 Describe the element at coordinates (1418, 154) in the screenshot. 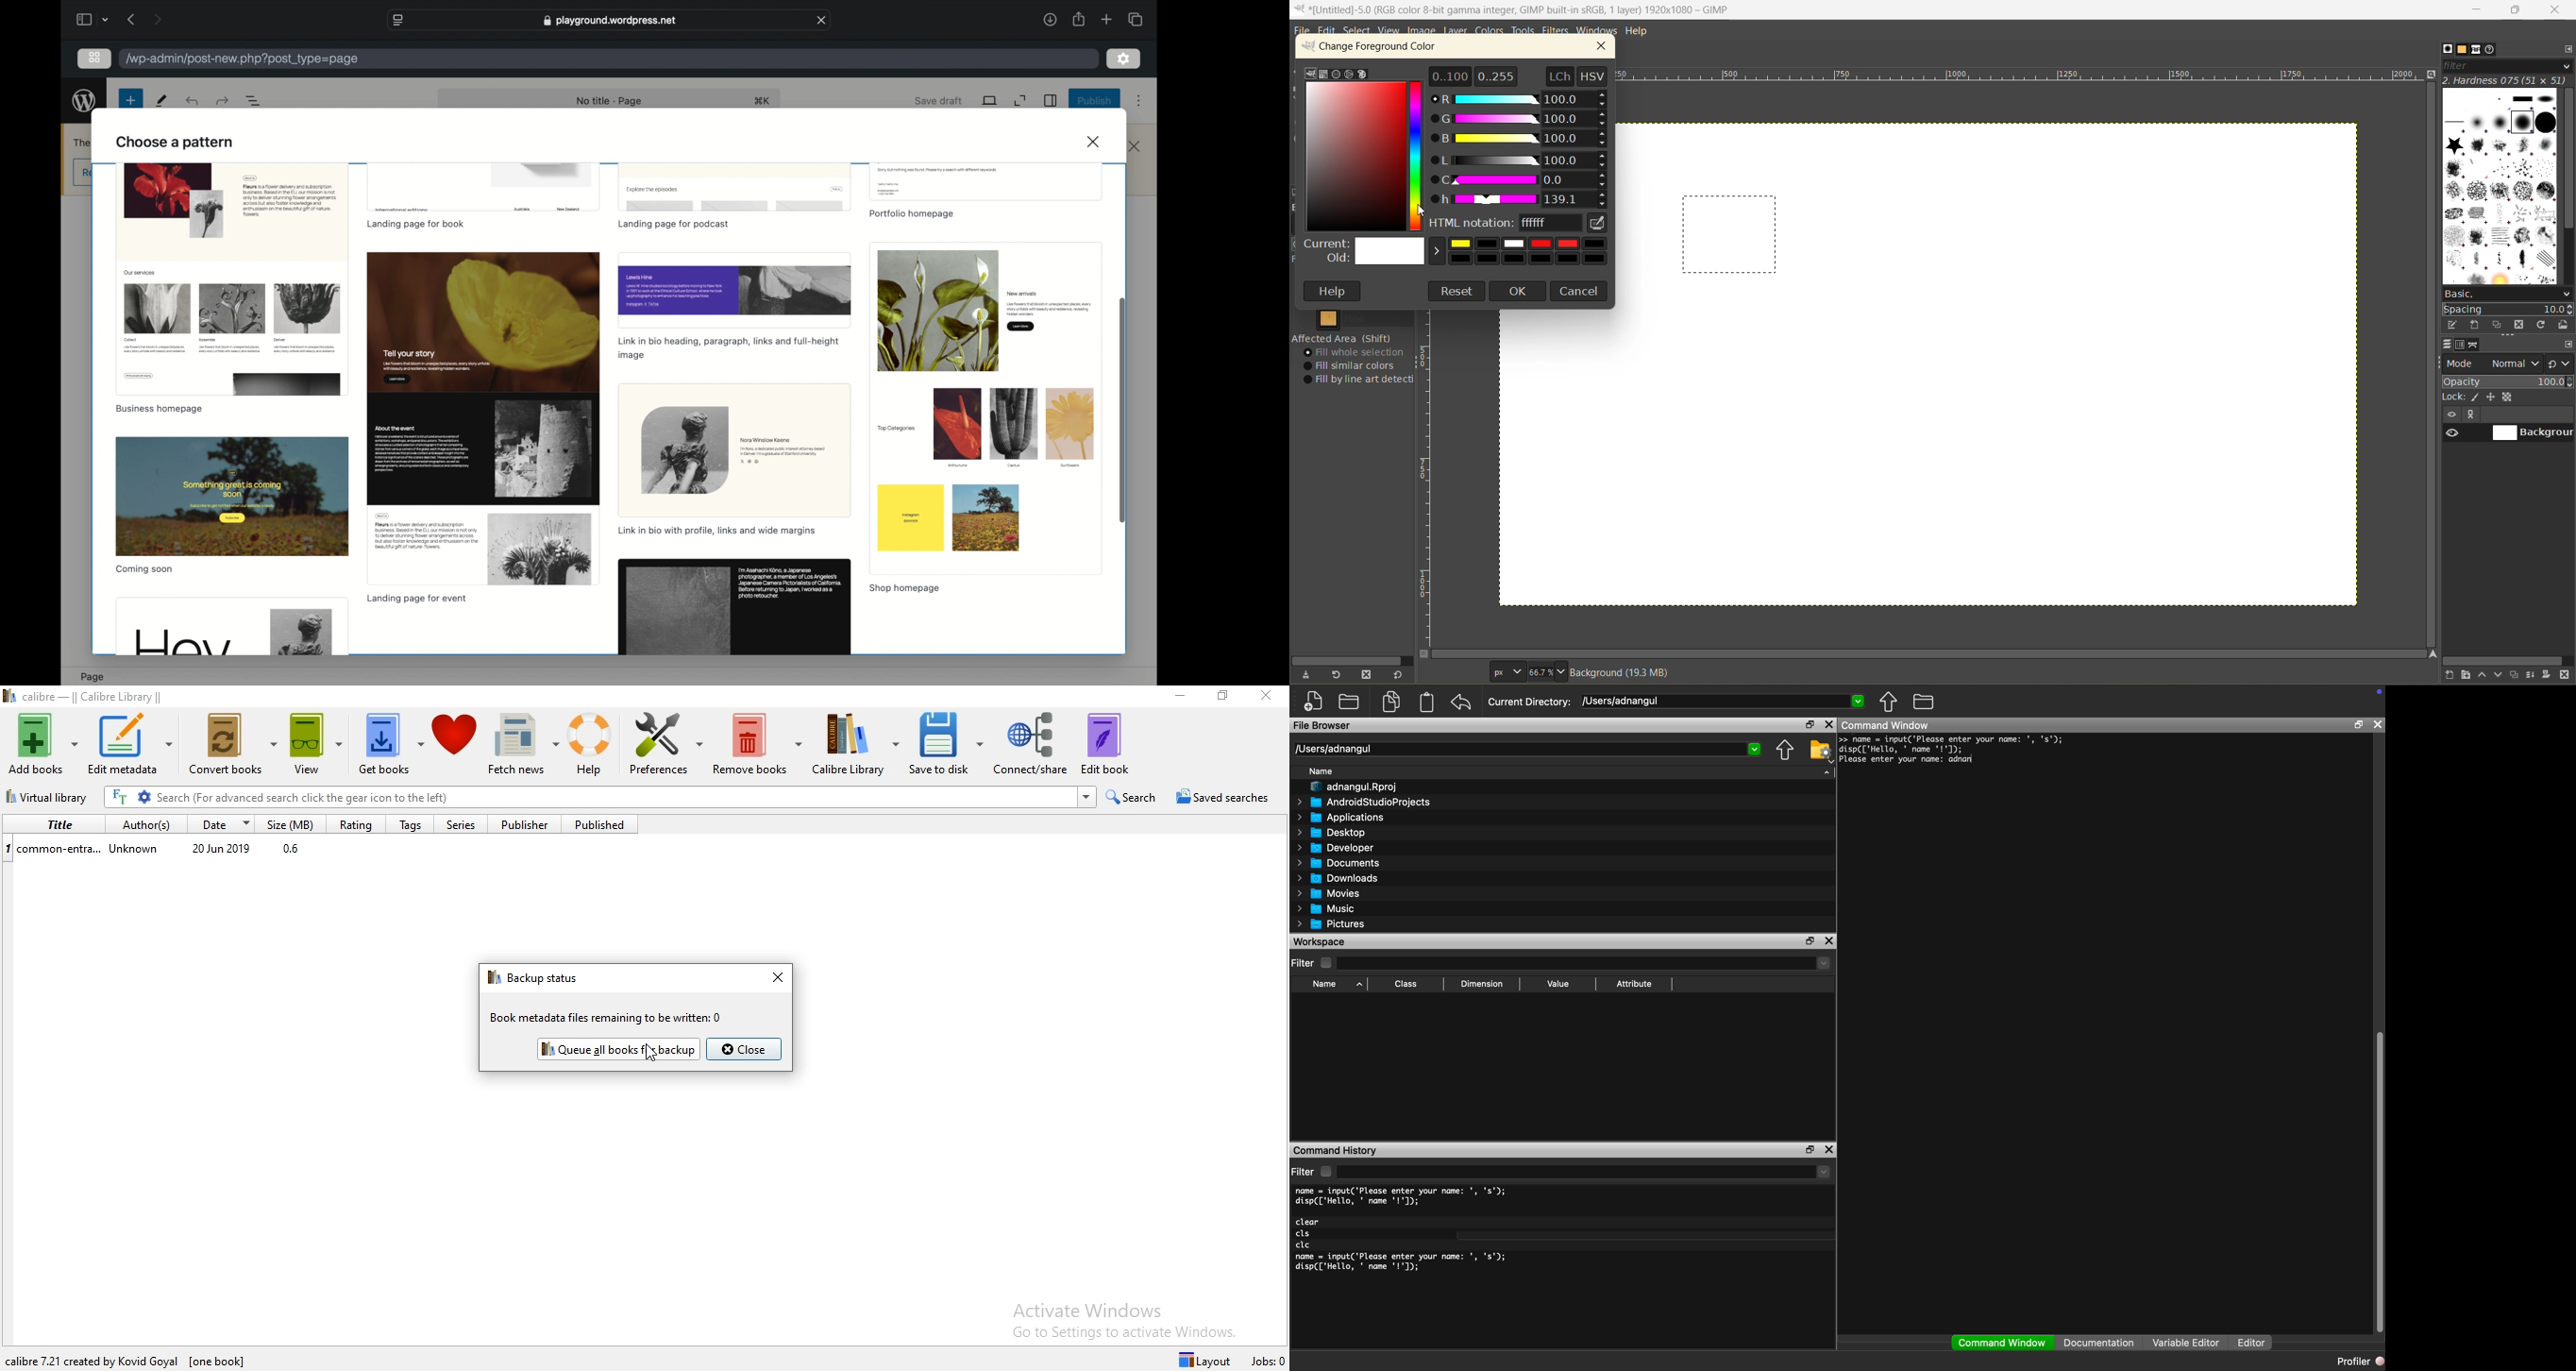

I see `color scale` at that location.